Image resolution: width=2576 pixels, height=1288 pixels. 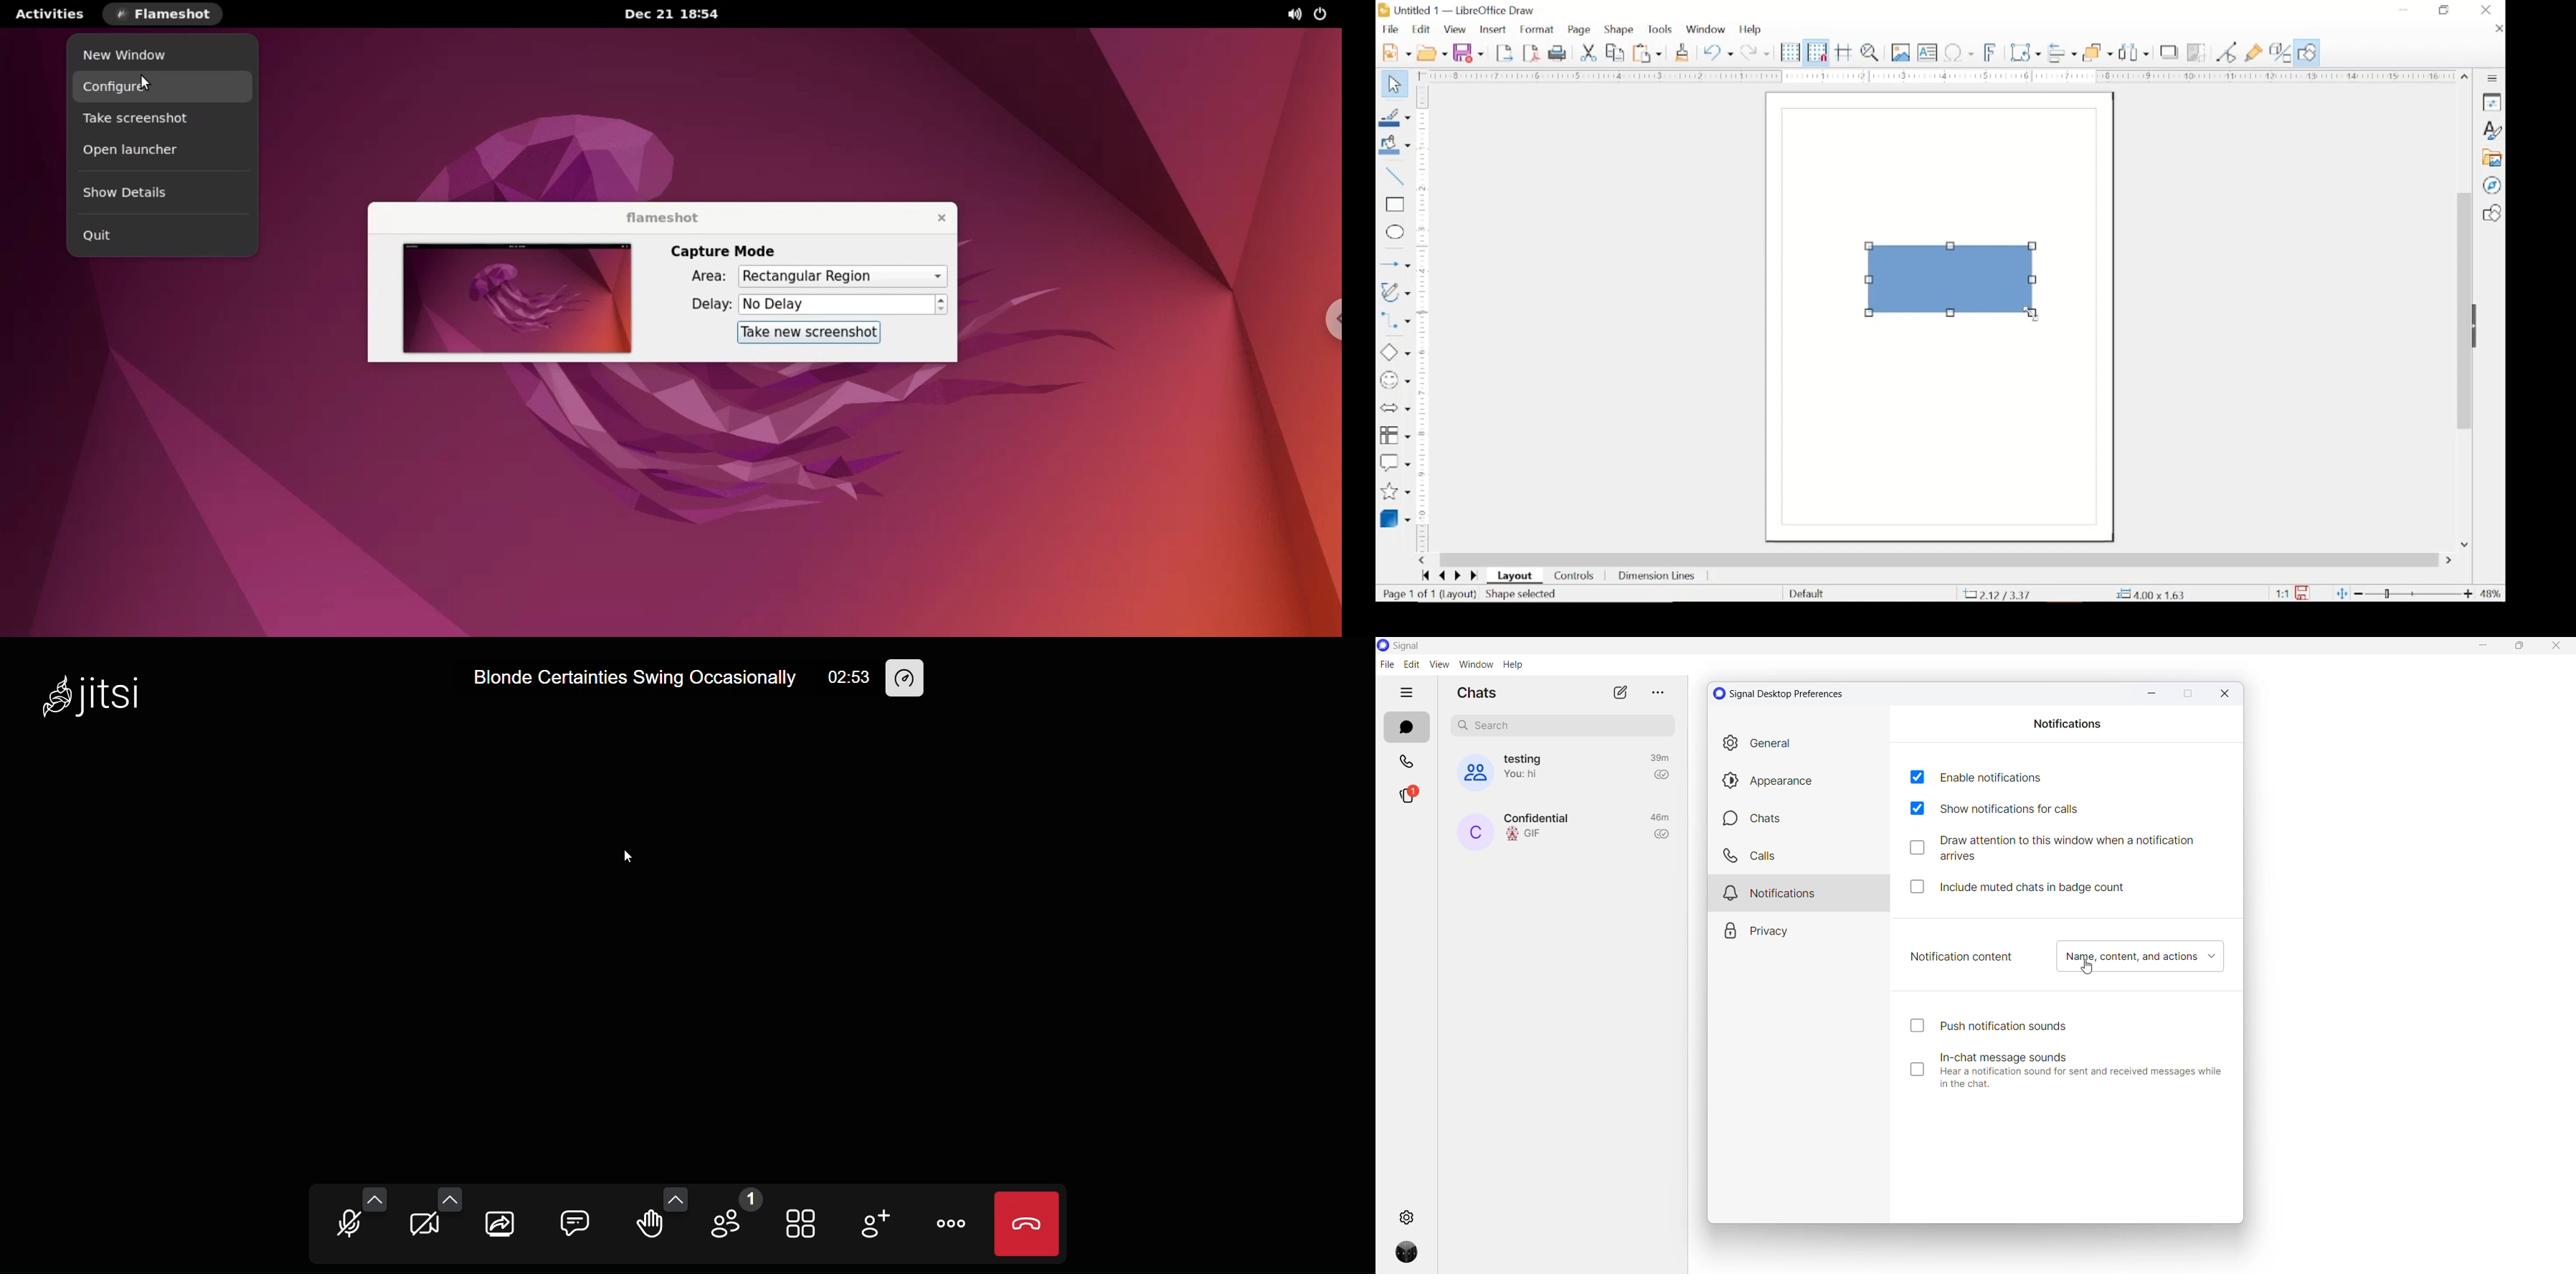 I want to click on sound options, so click(x=1297, y=15).